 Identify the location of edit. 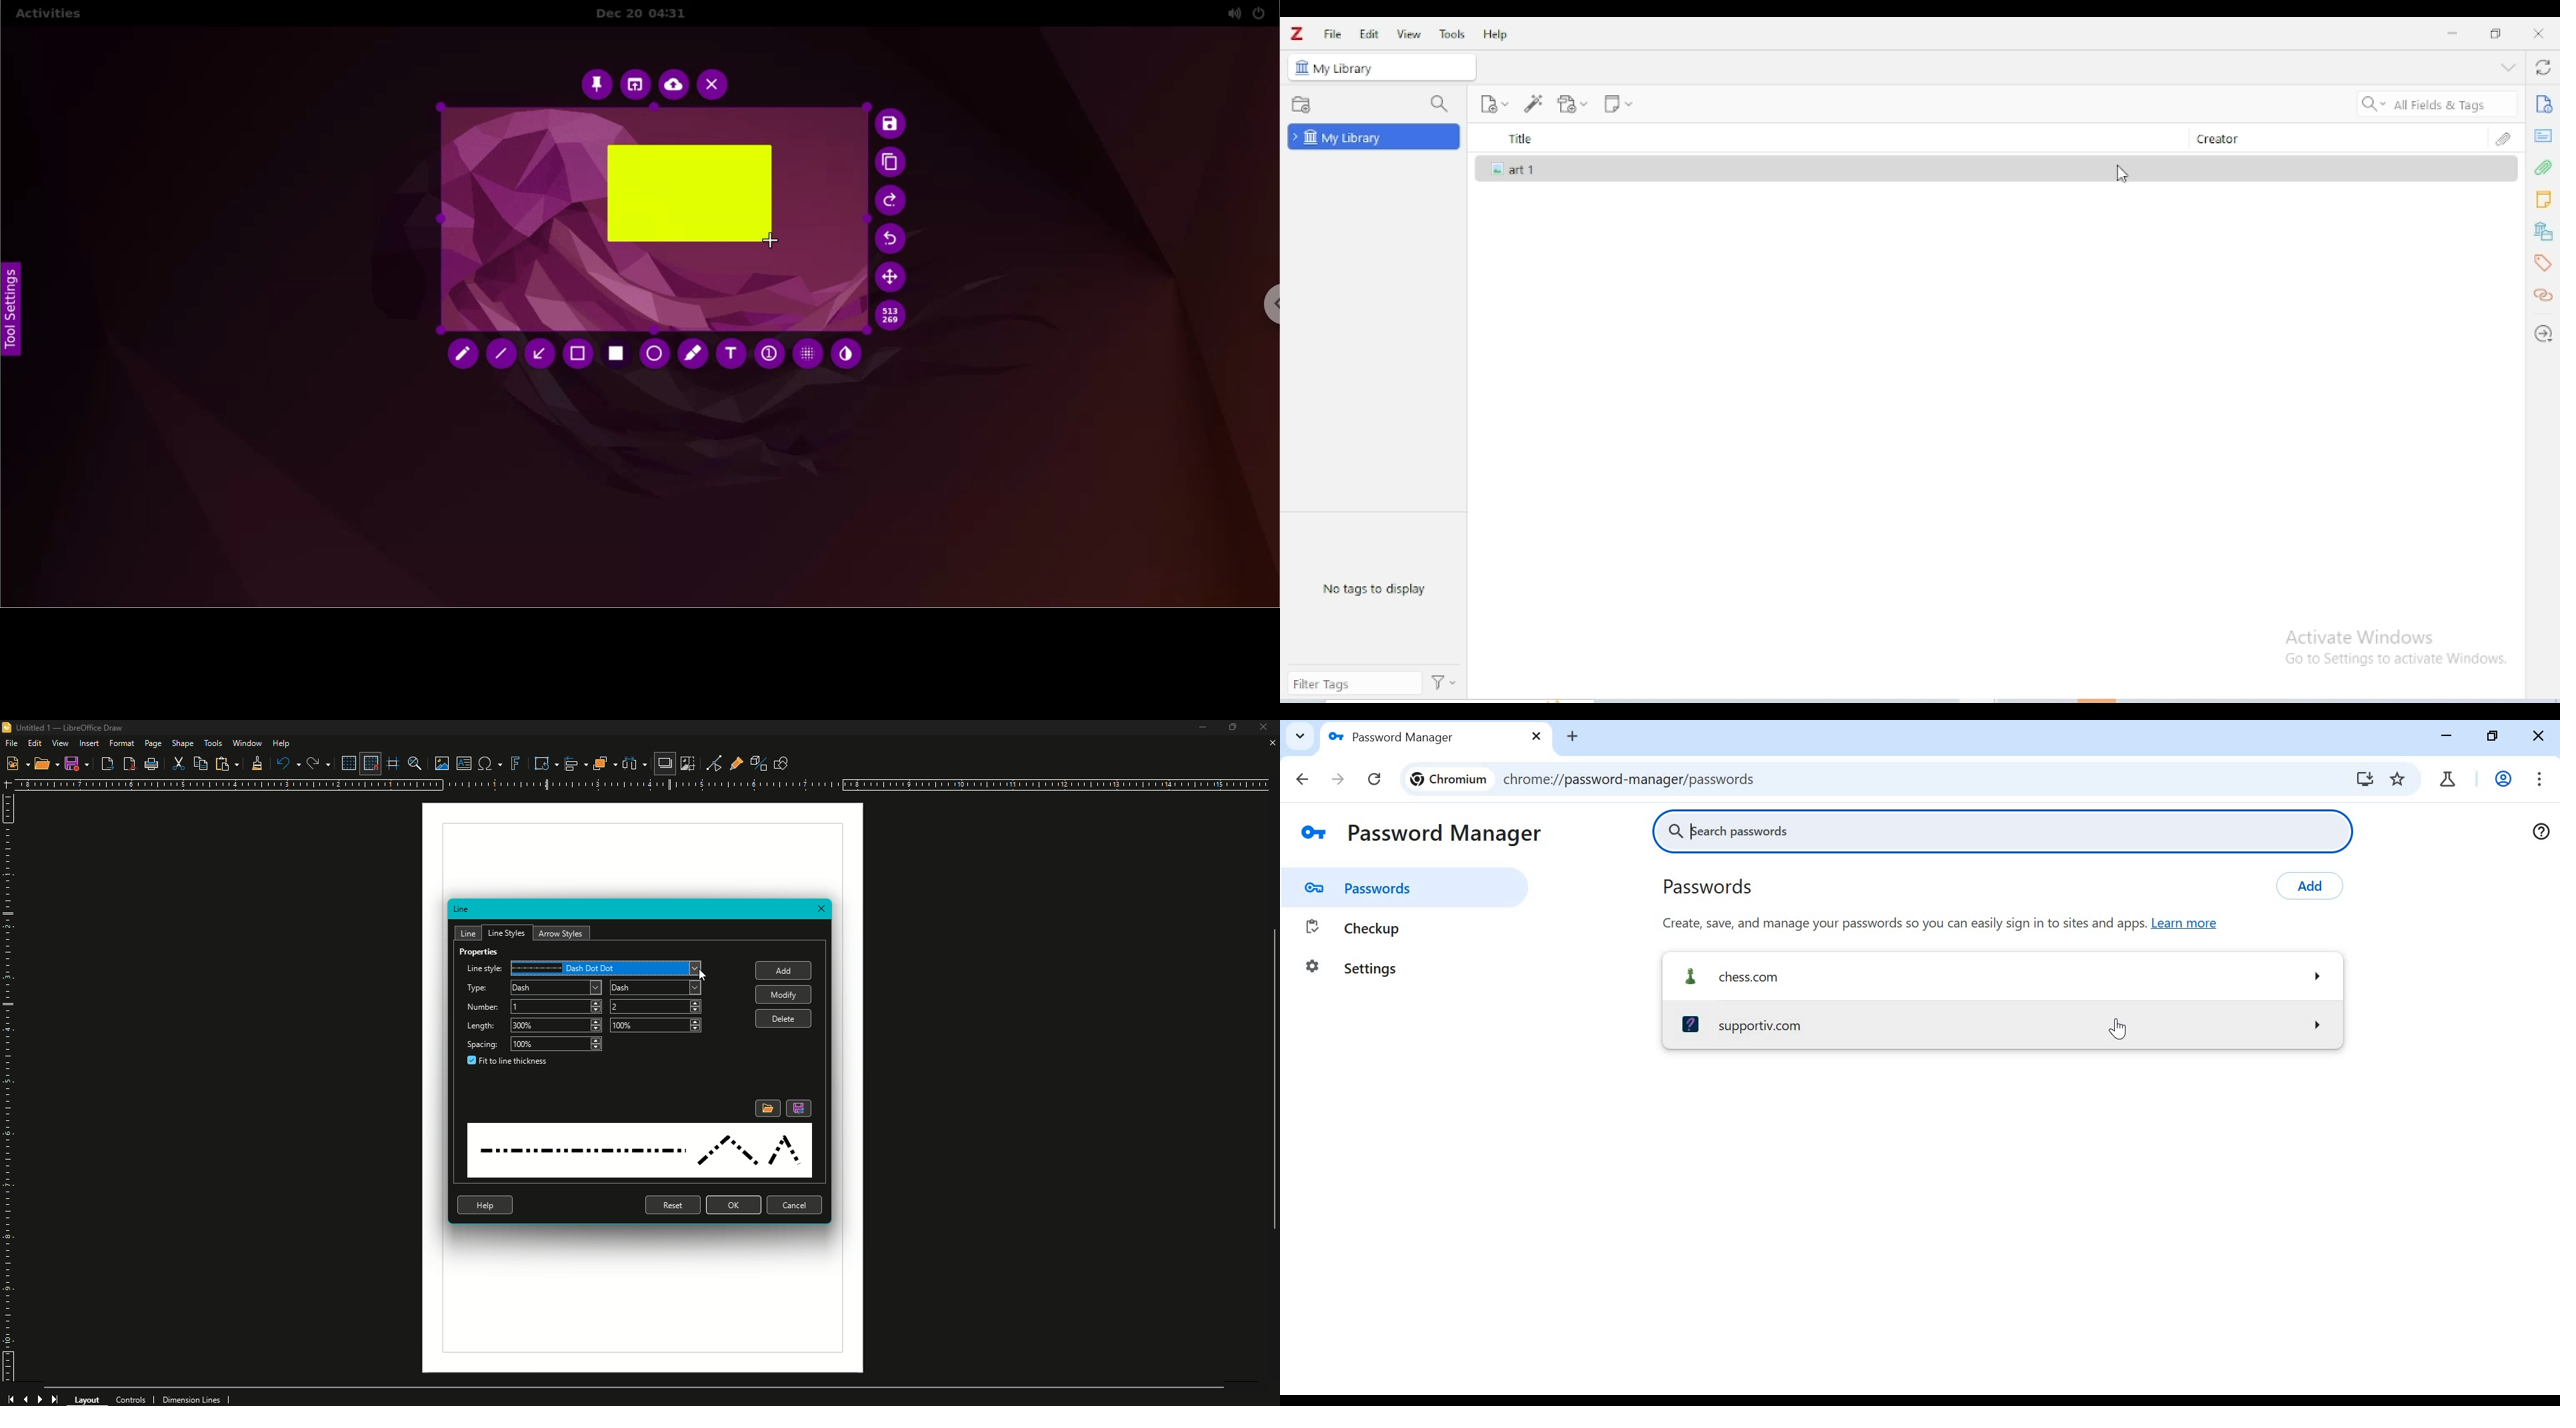
(1369, 33).